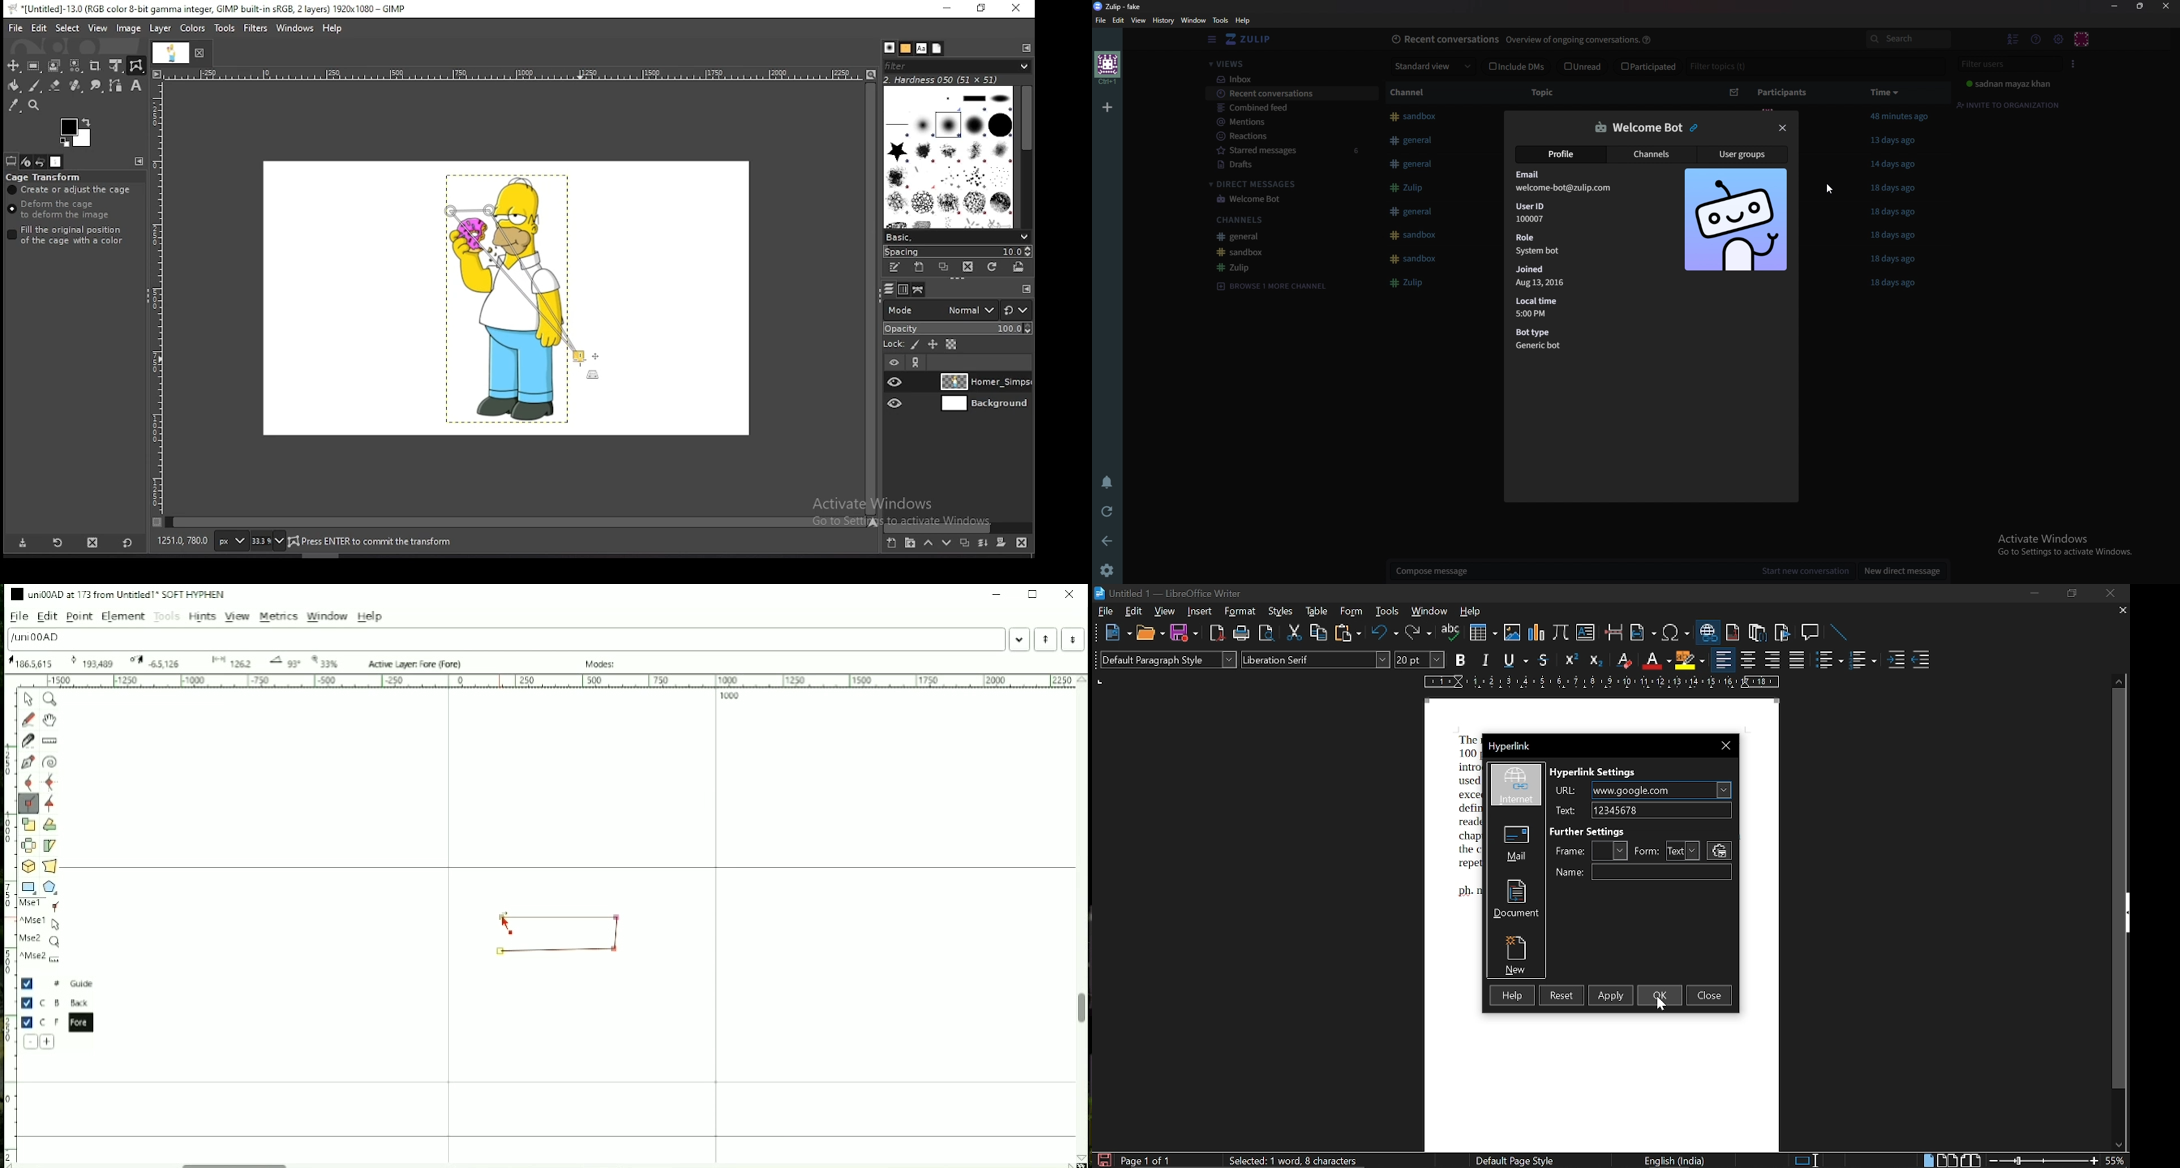  I want to click on 173 Oxad U+00AD "uni00AD" SOFT HYPHEN, so click(156, 661).